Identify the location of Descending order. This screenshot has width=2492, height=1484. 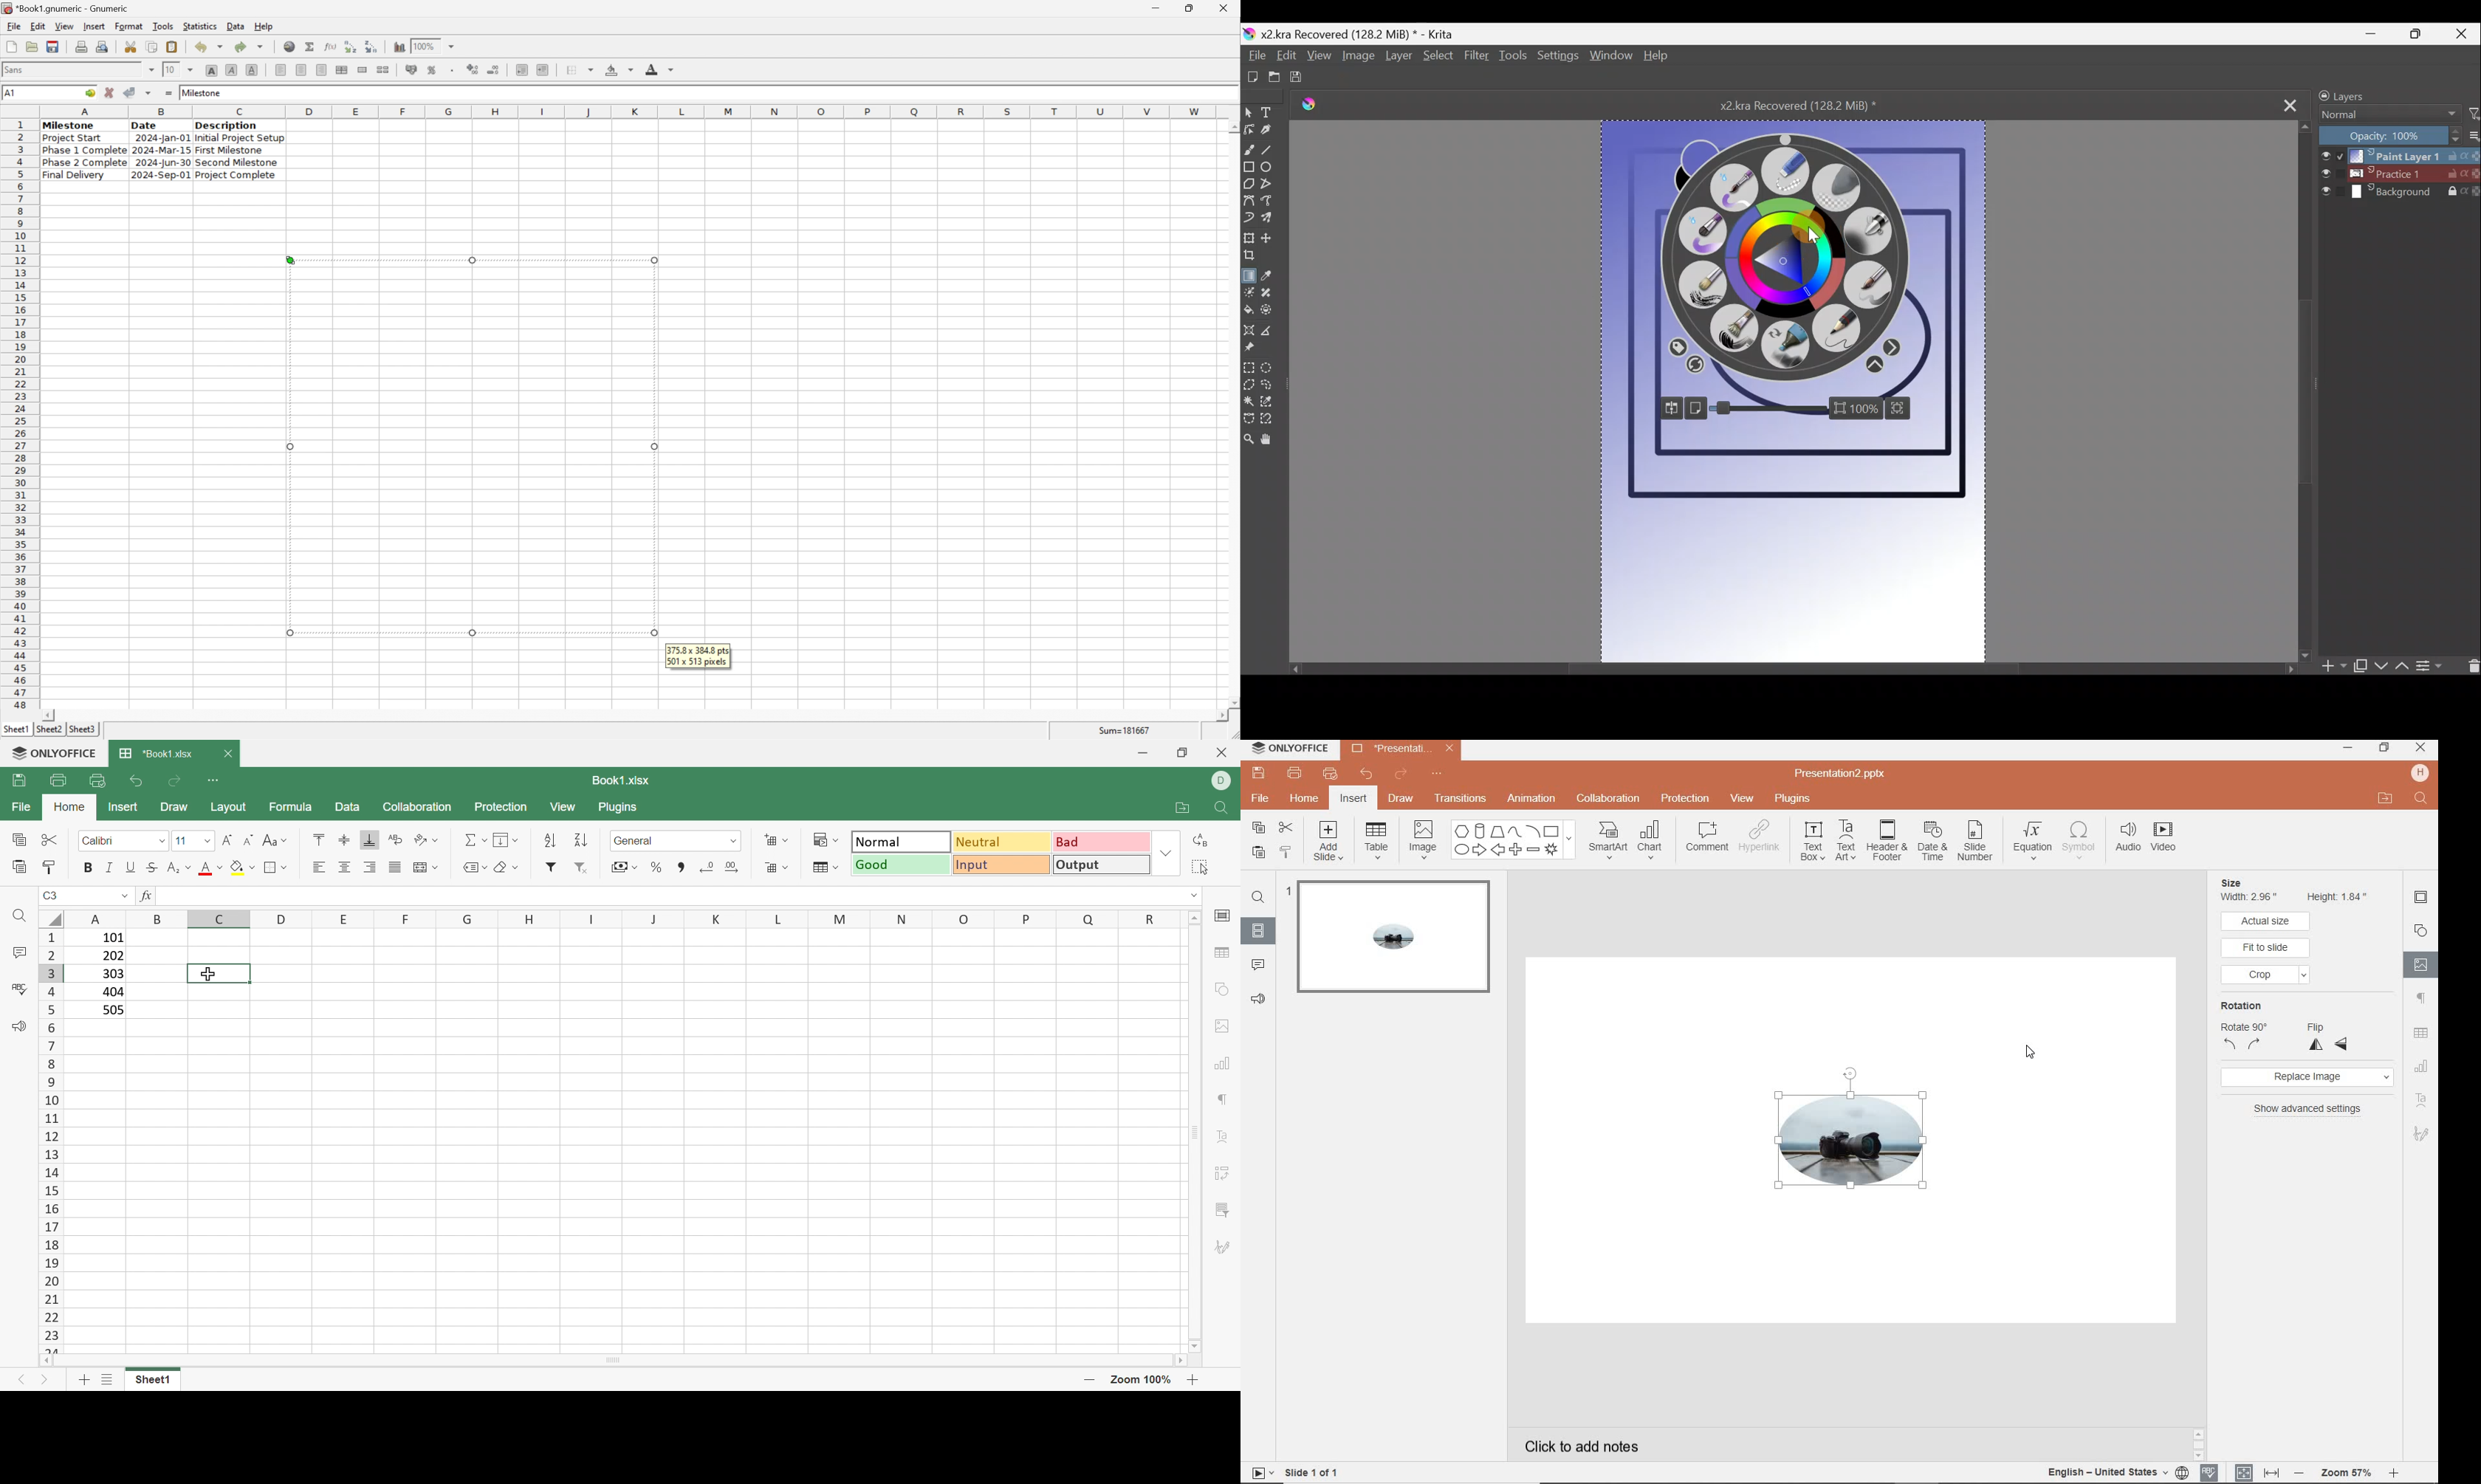
(581, 841).